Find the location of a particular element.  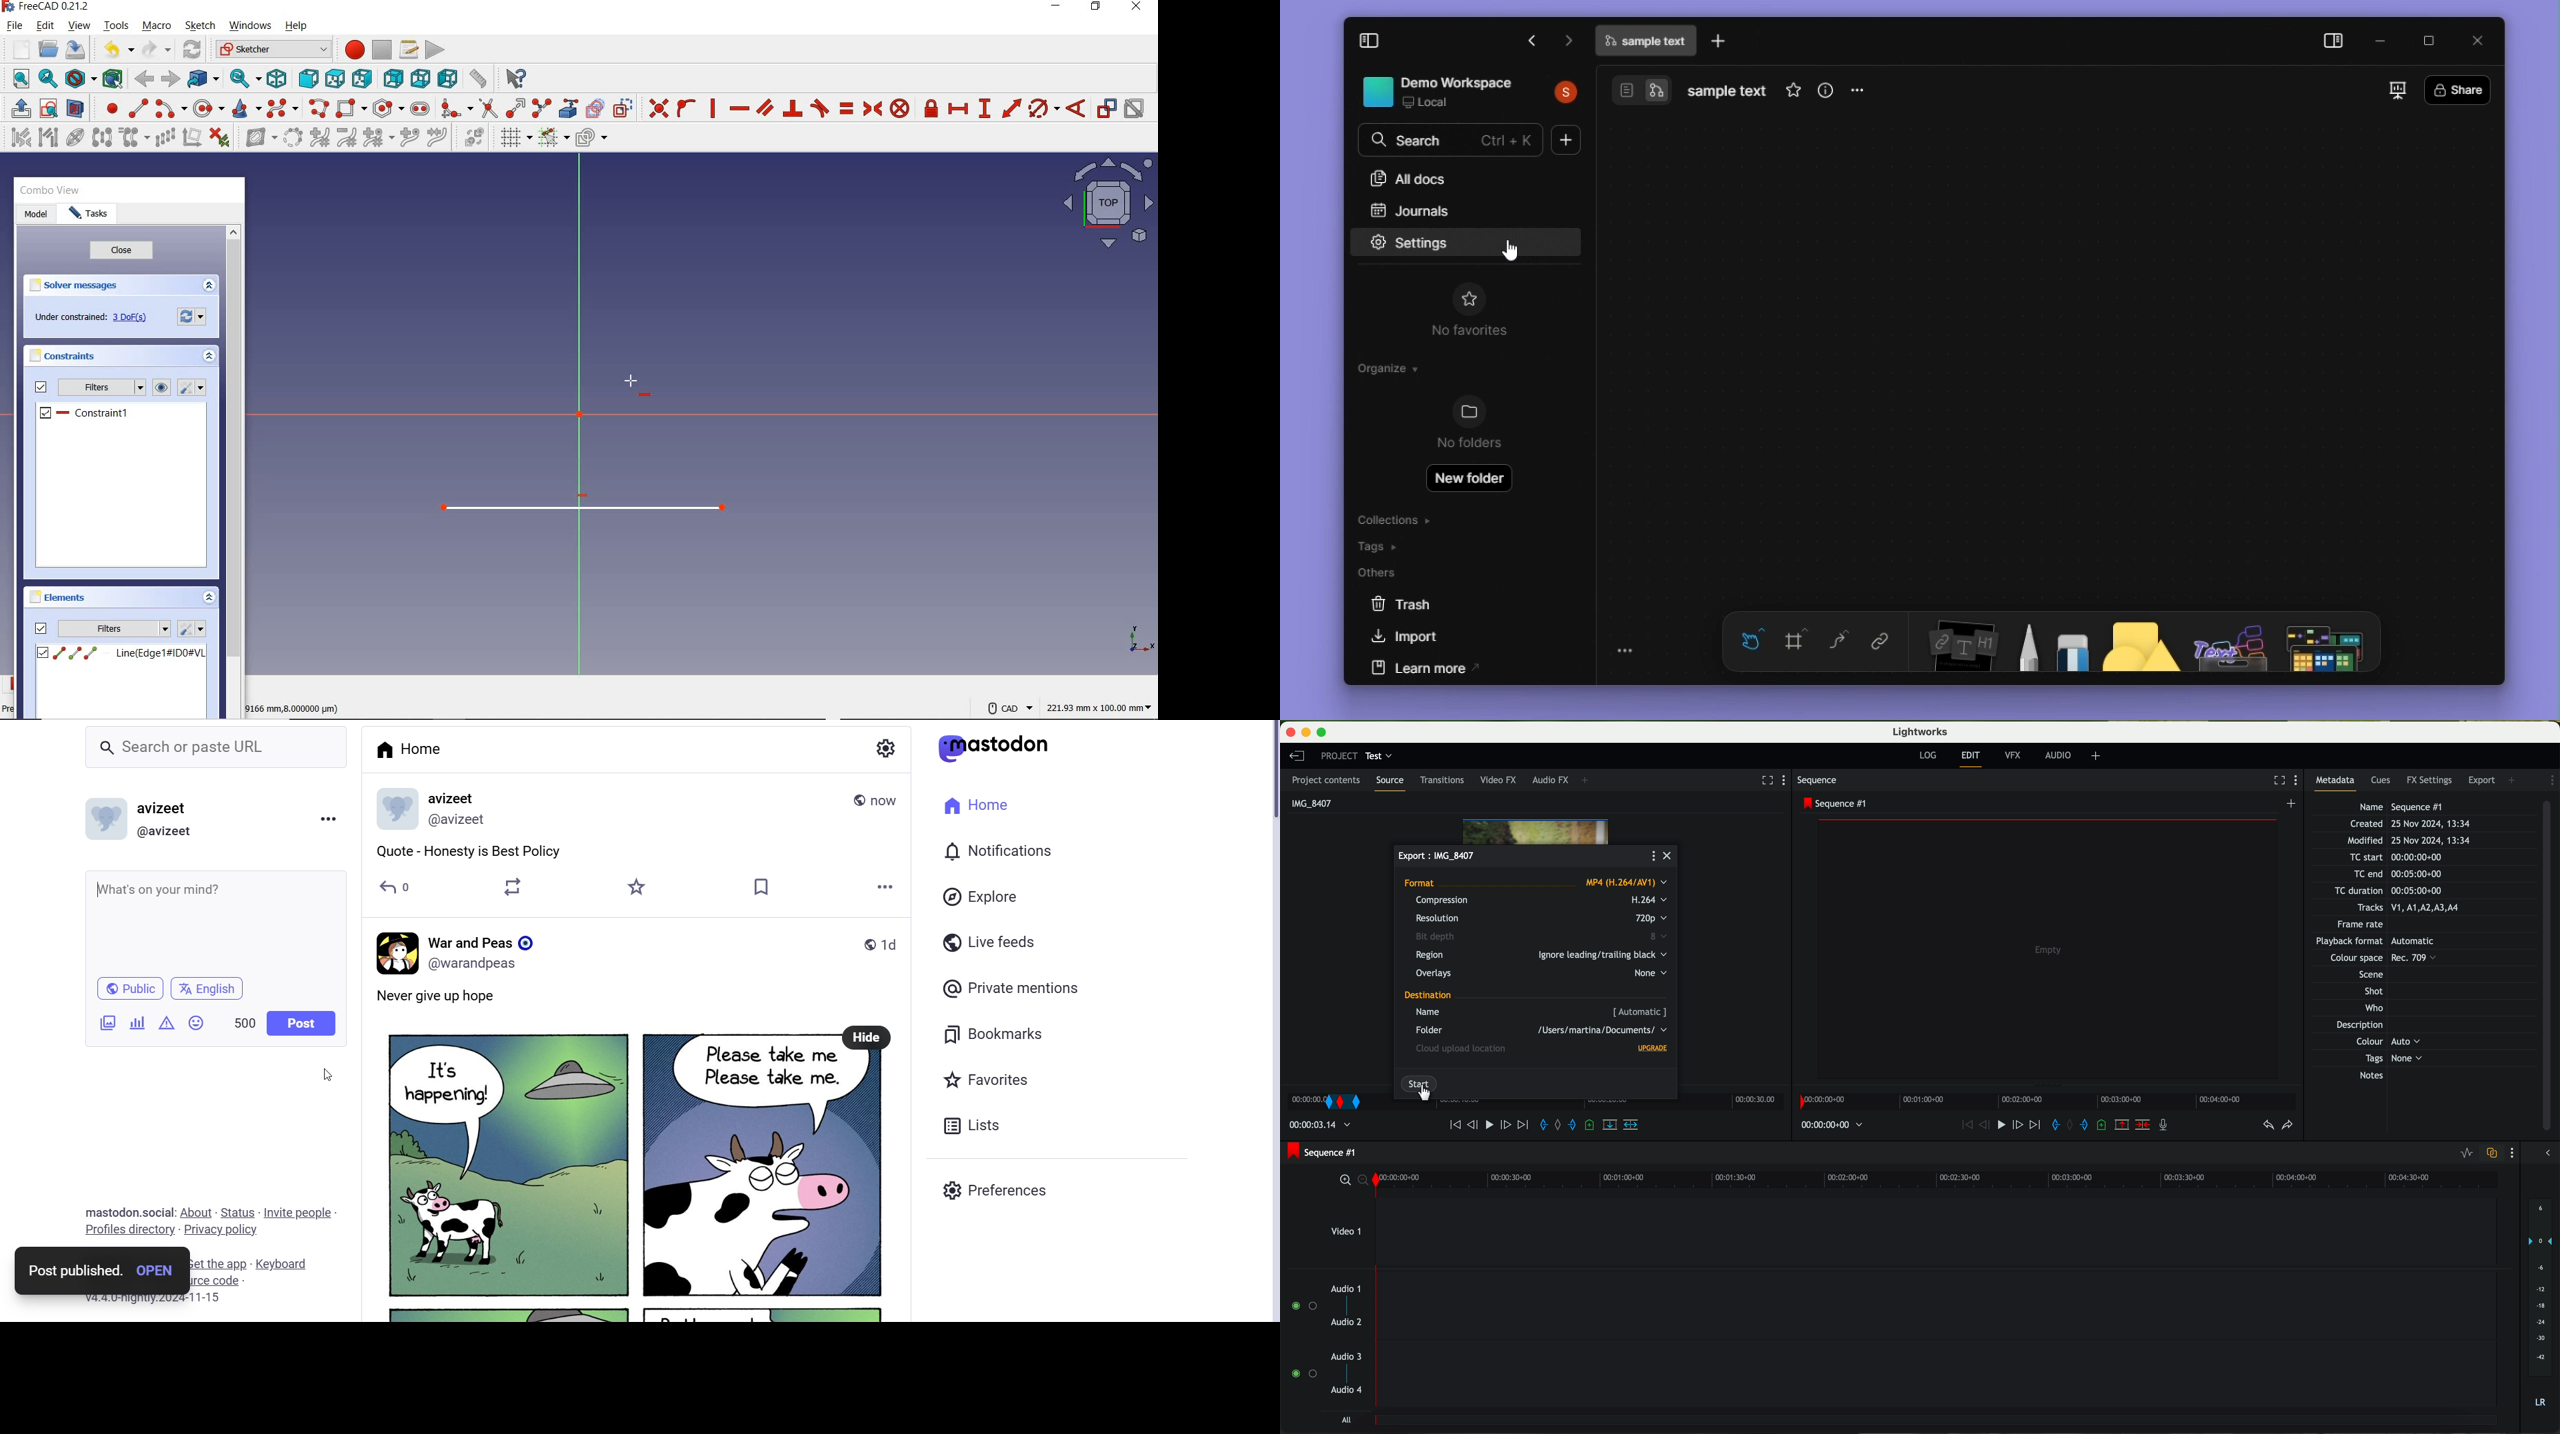

 is located at coordinates (2373, 959).